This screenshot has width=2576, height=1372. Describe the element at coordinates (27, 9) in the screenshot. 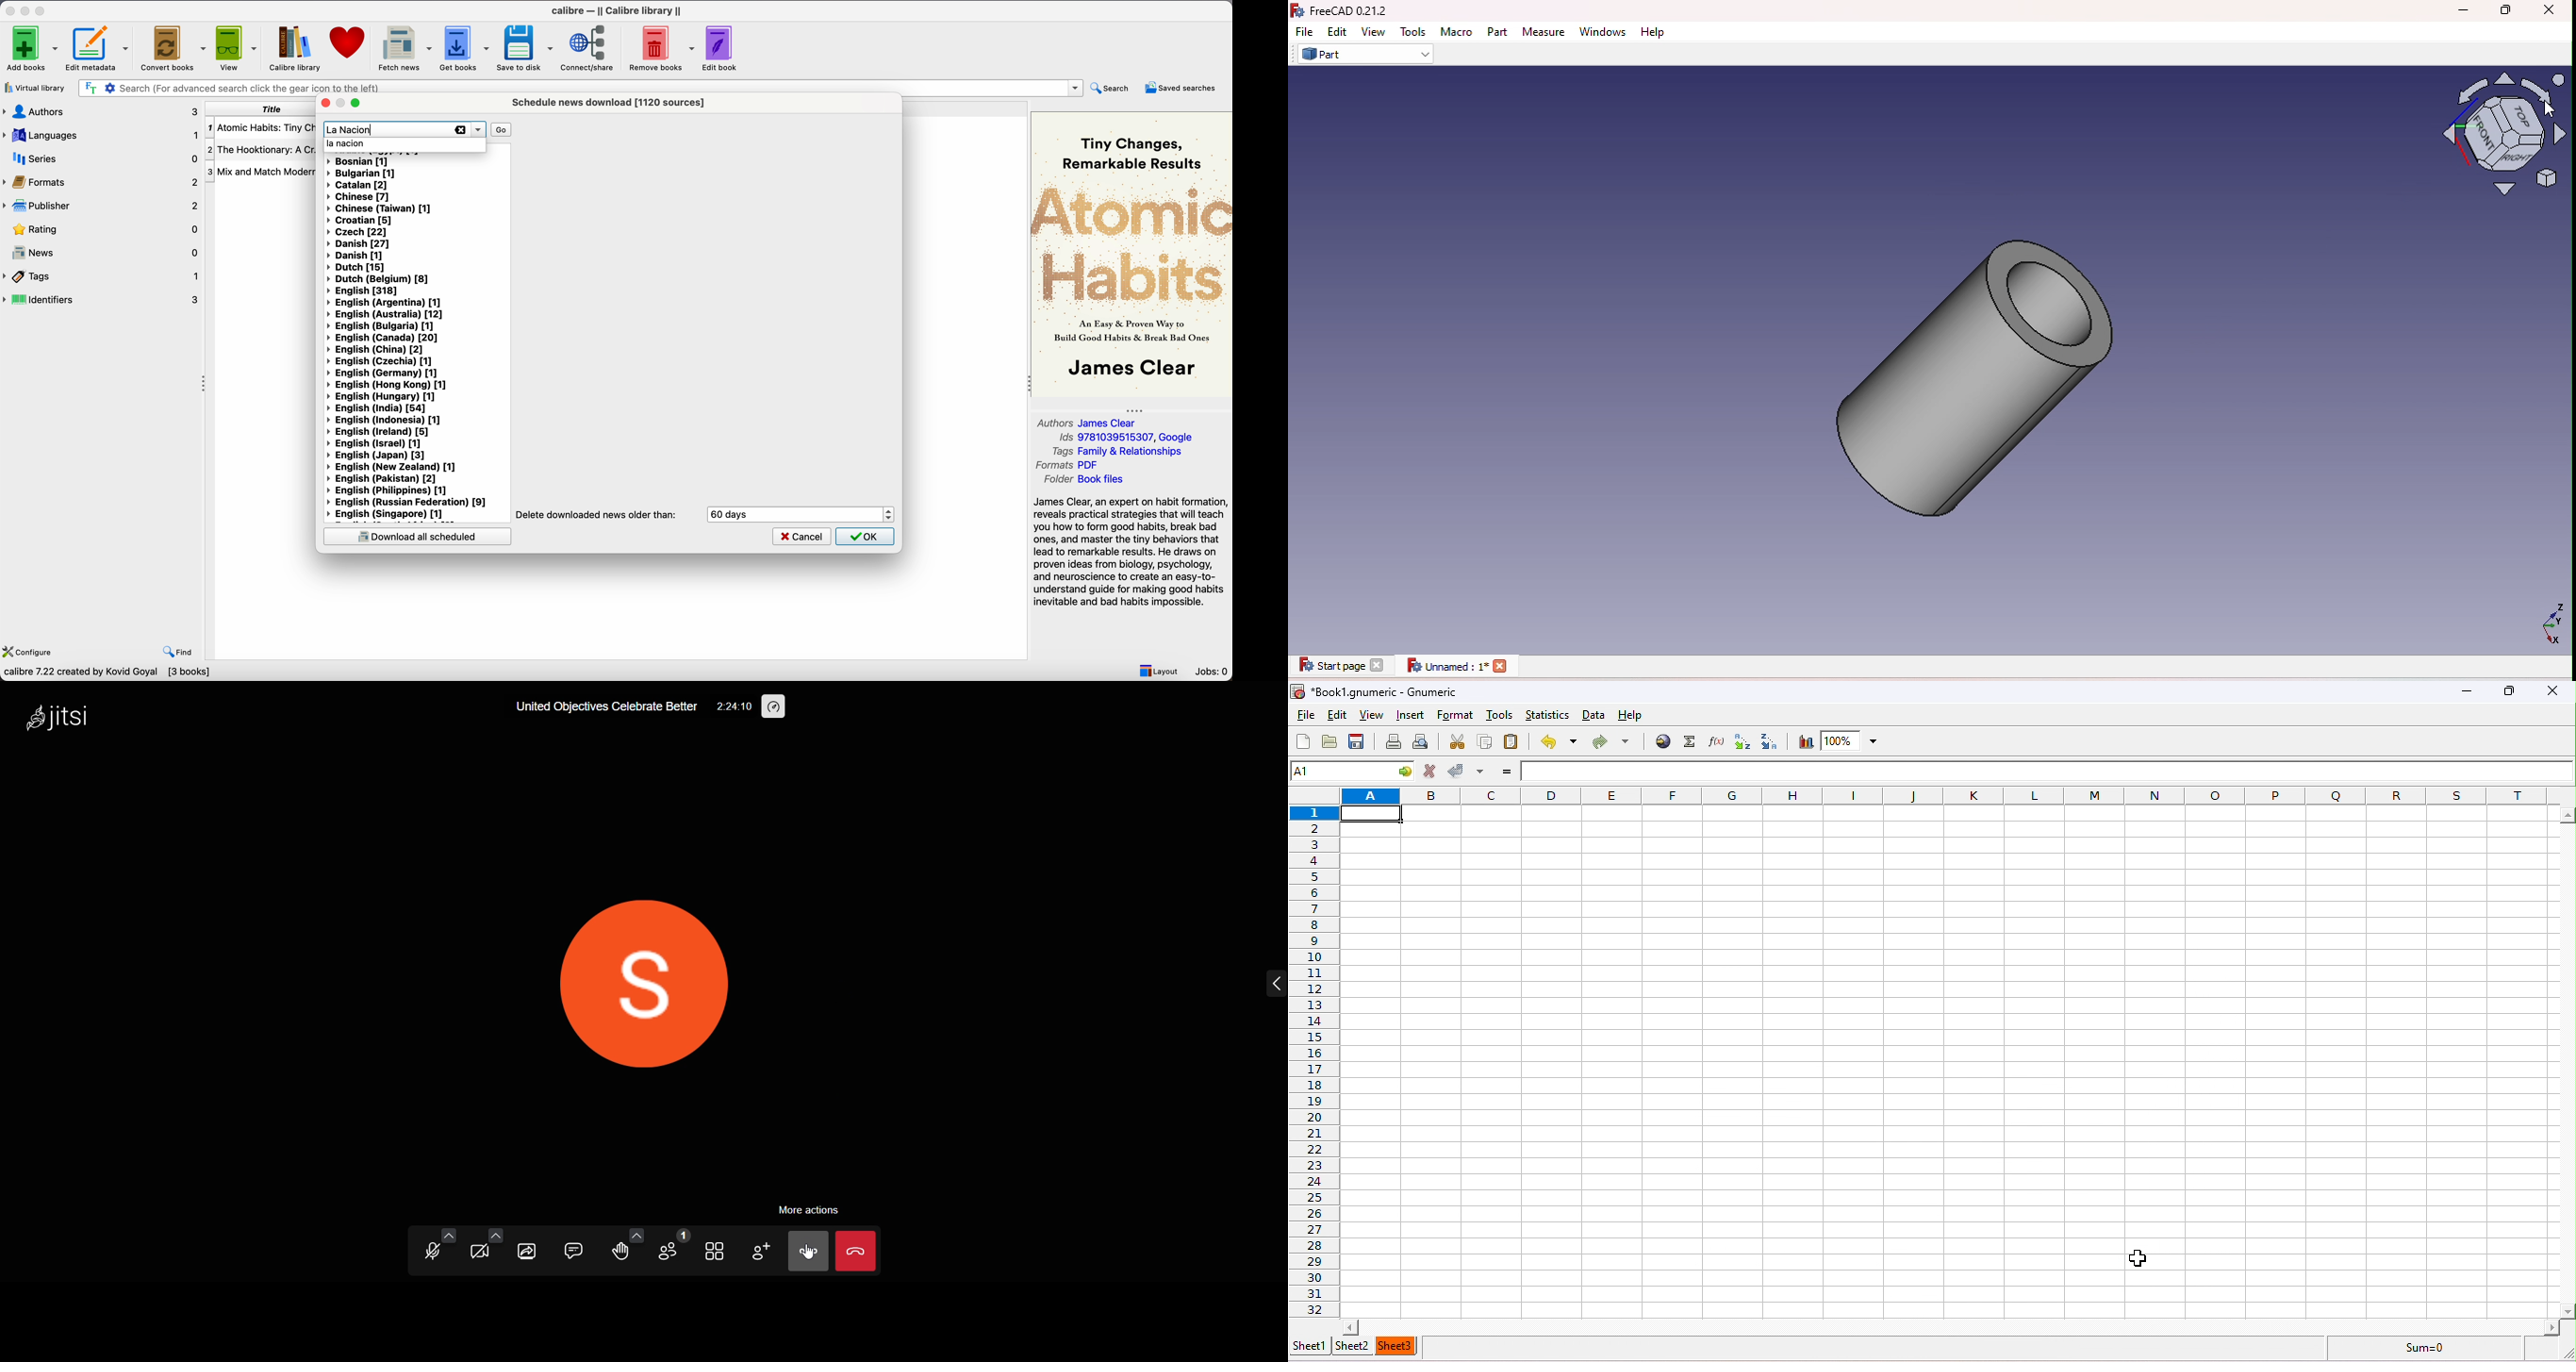

I see `minimize` at that location.